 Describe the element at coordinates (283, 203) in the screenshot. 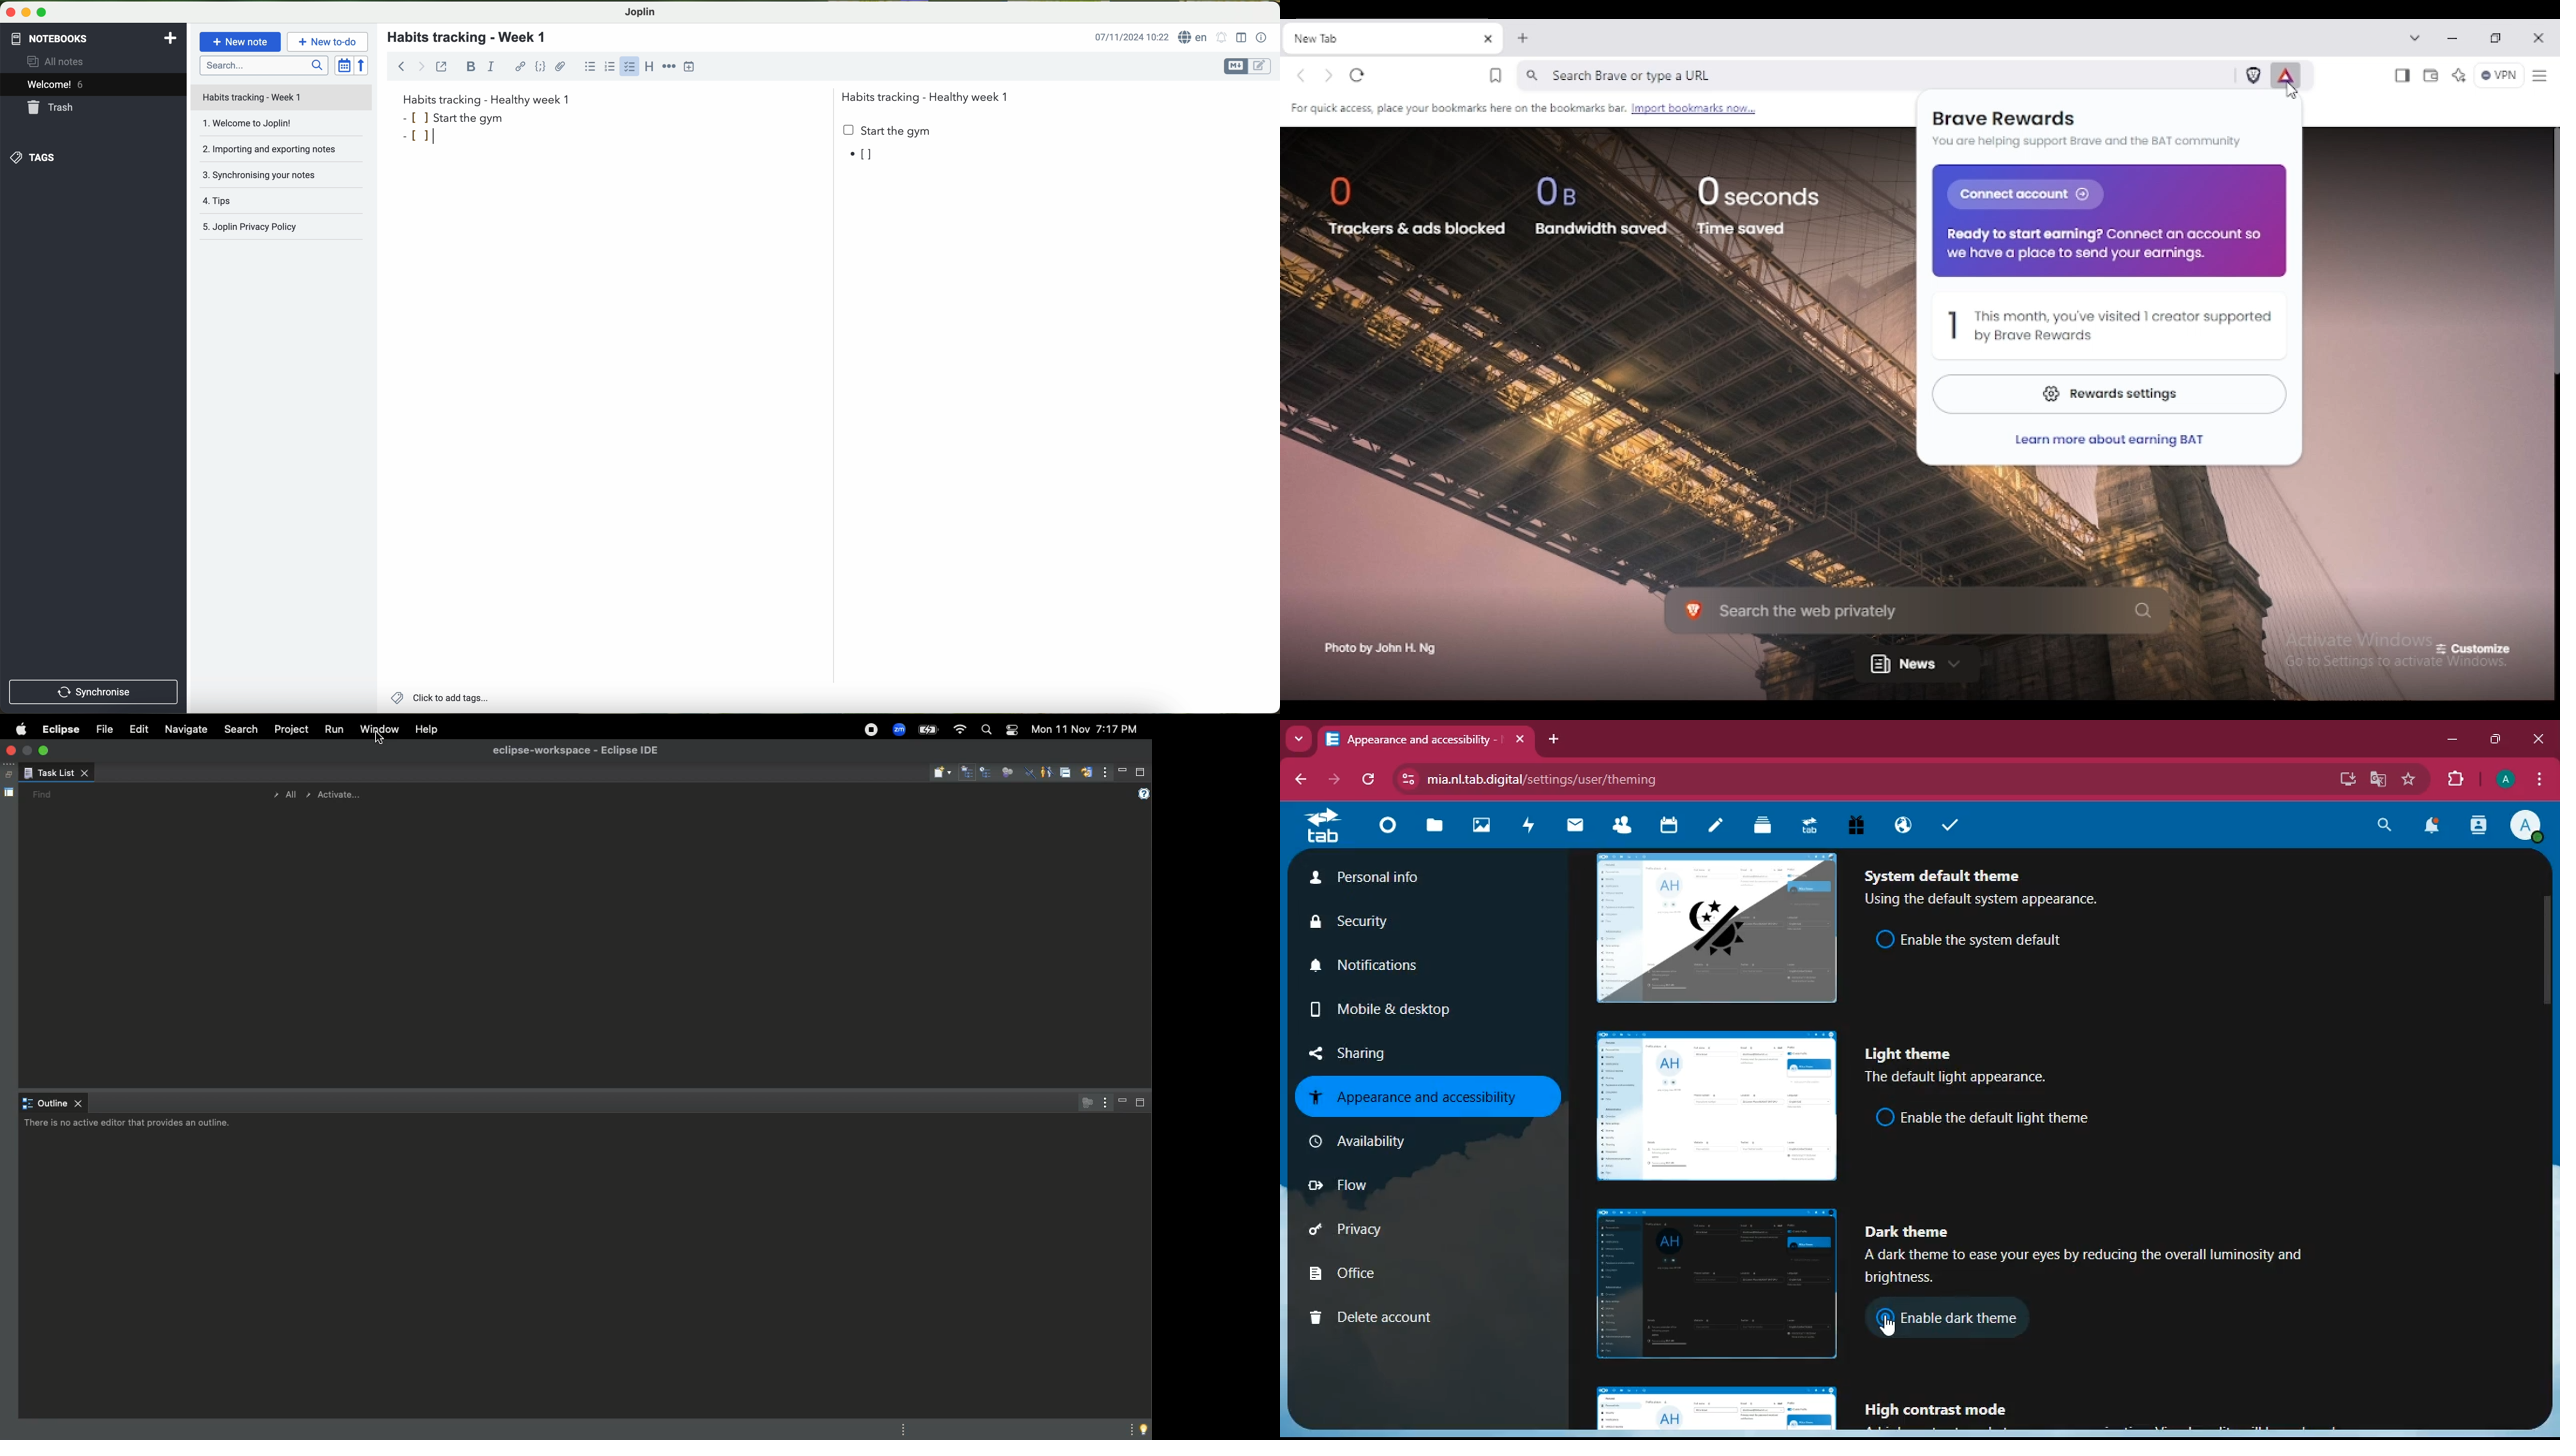

I see `tips` at that location.